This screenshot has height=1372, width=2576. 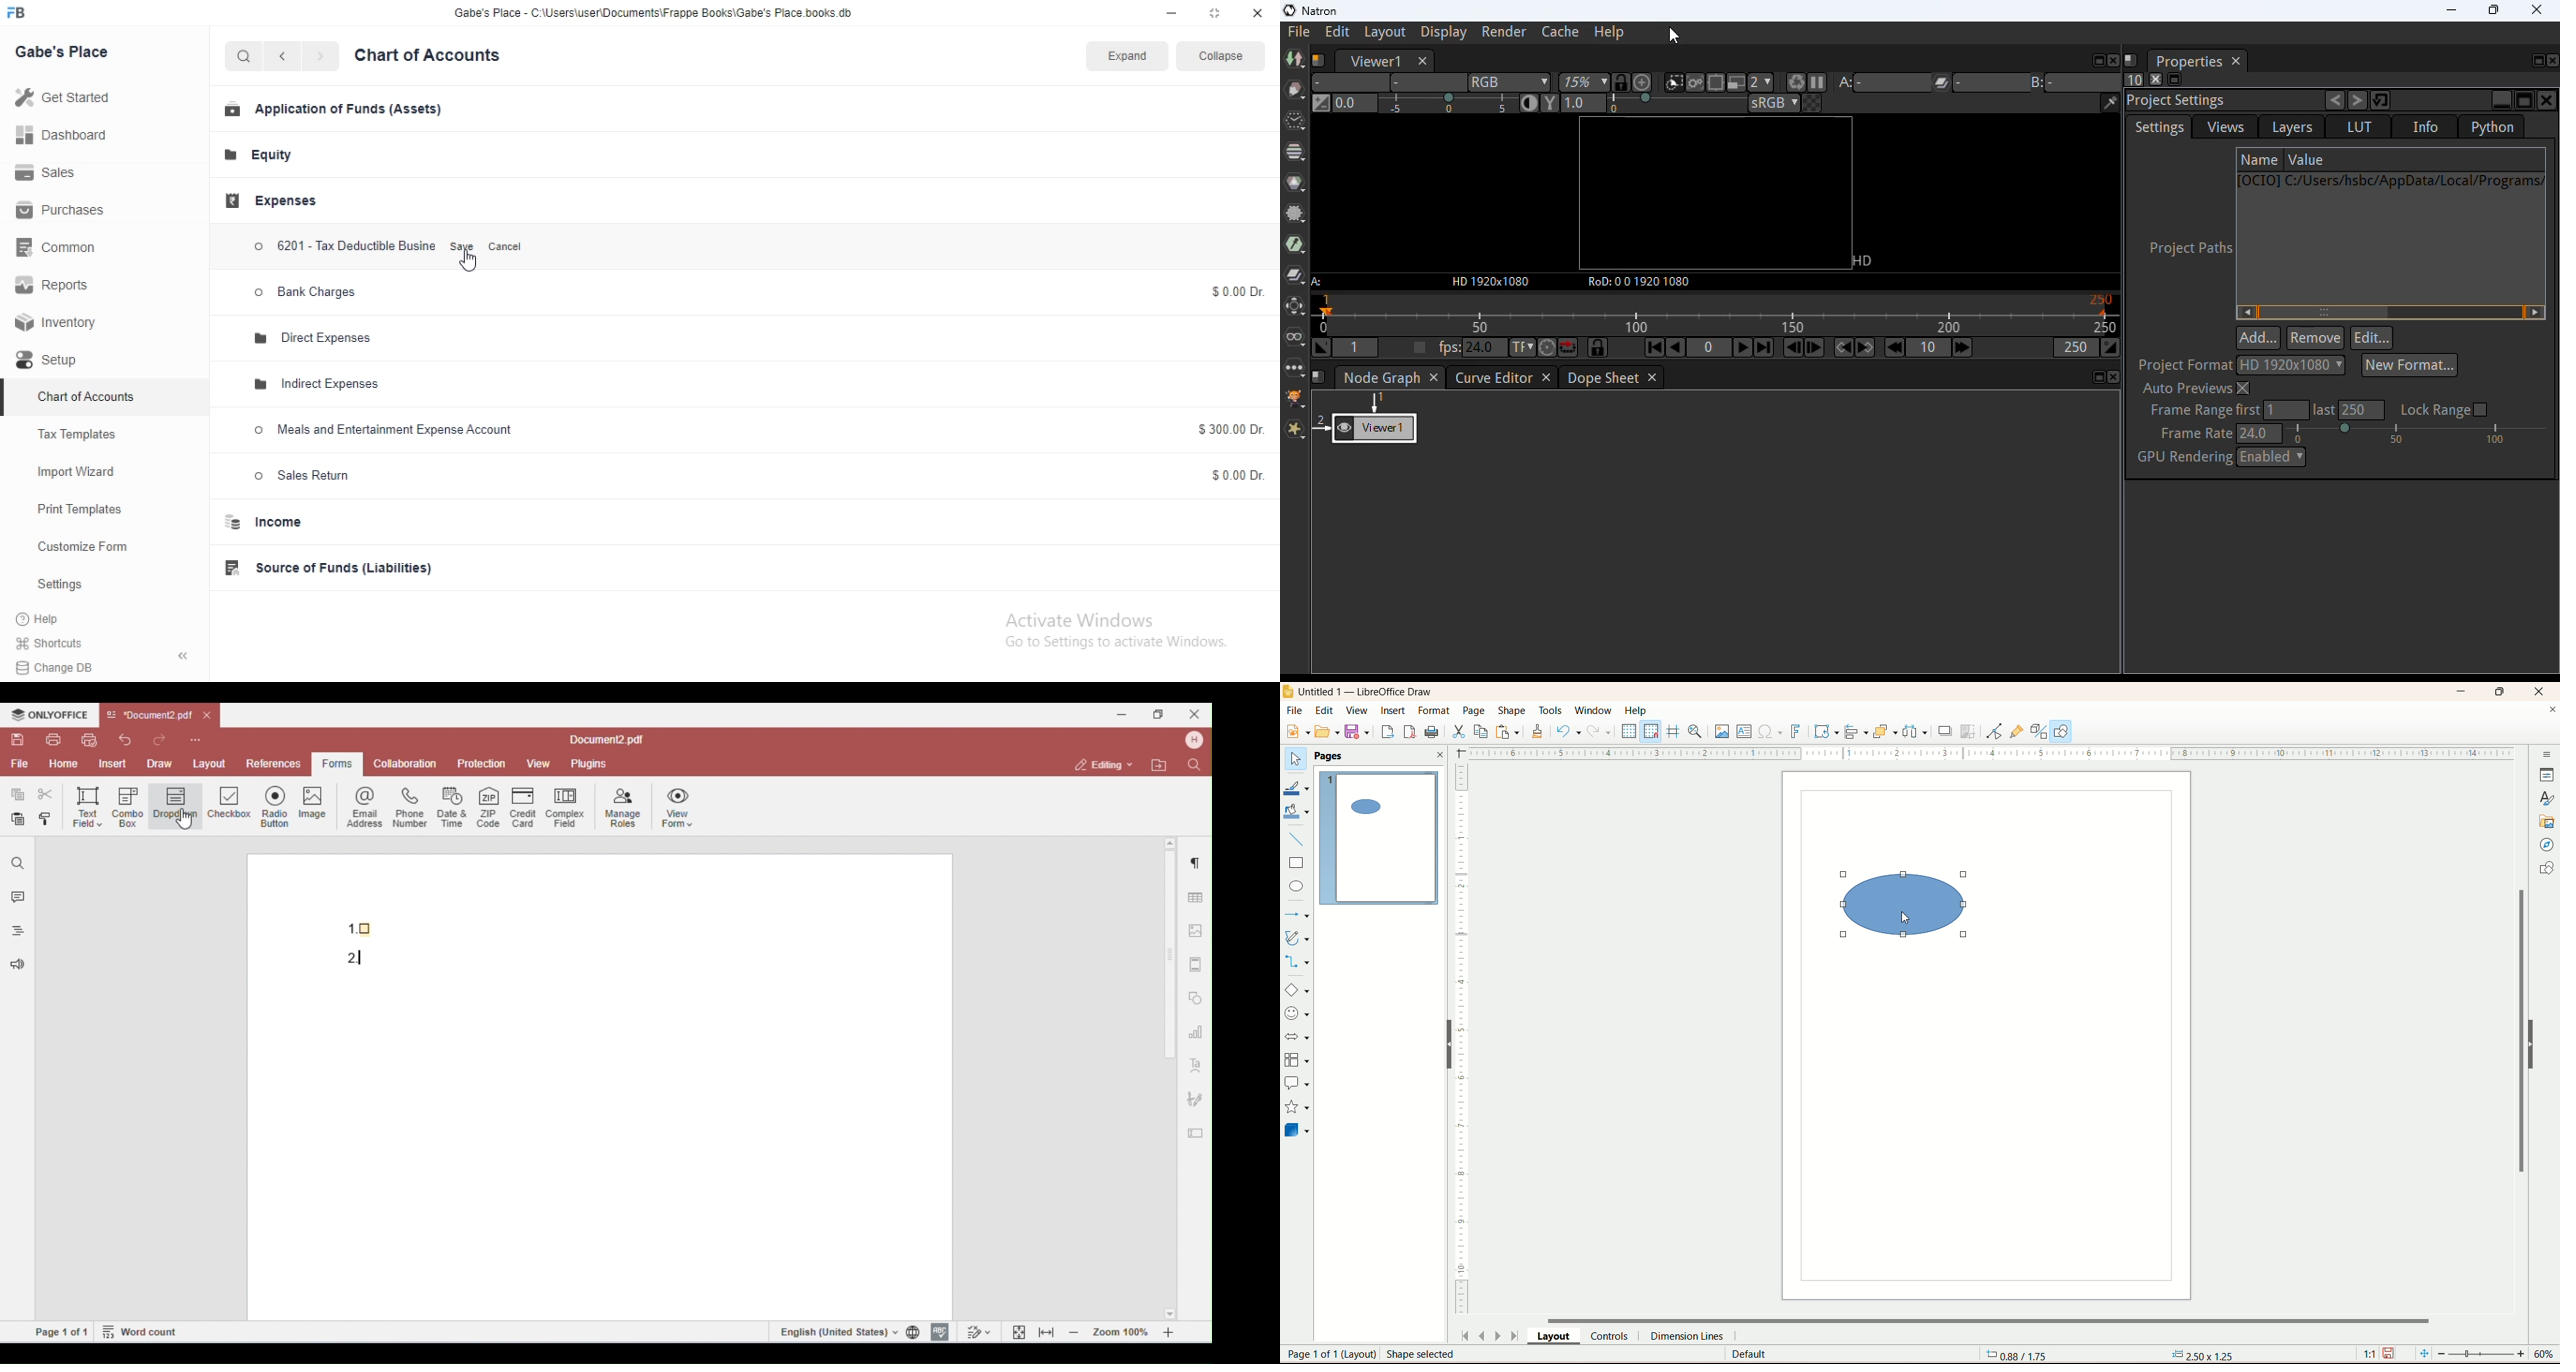 I want to click on properties, so click(x=2547, y=774).